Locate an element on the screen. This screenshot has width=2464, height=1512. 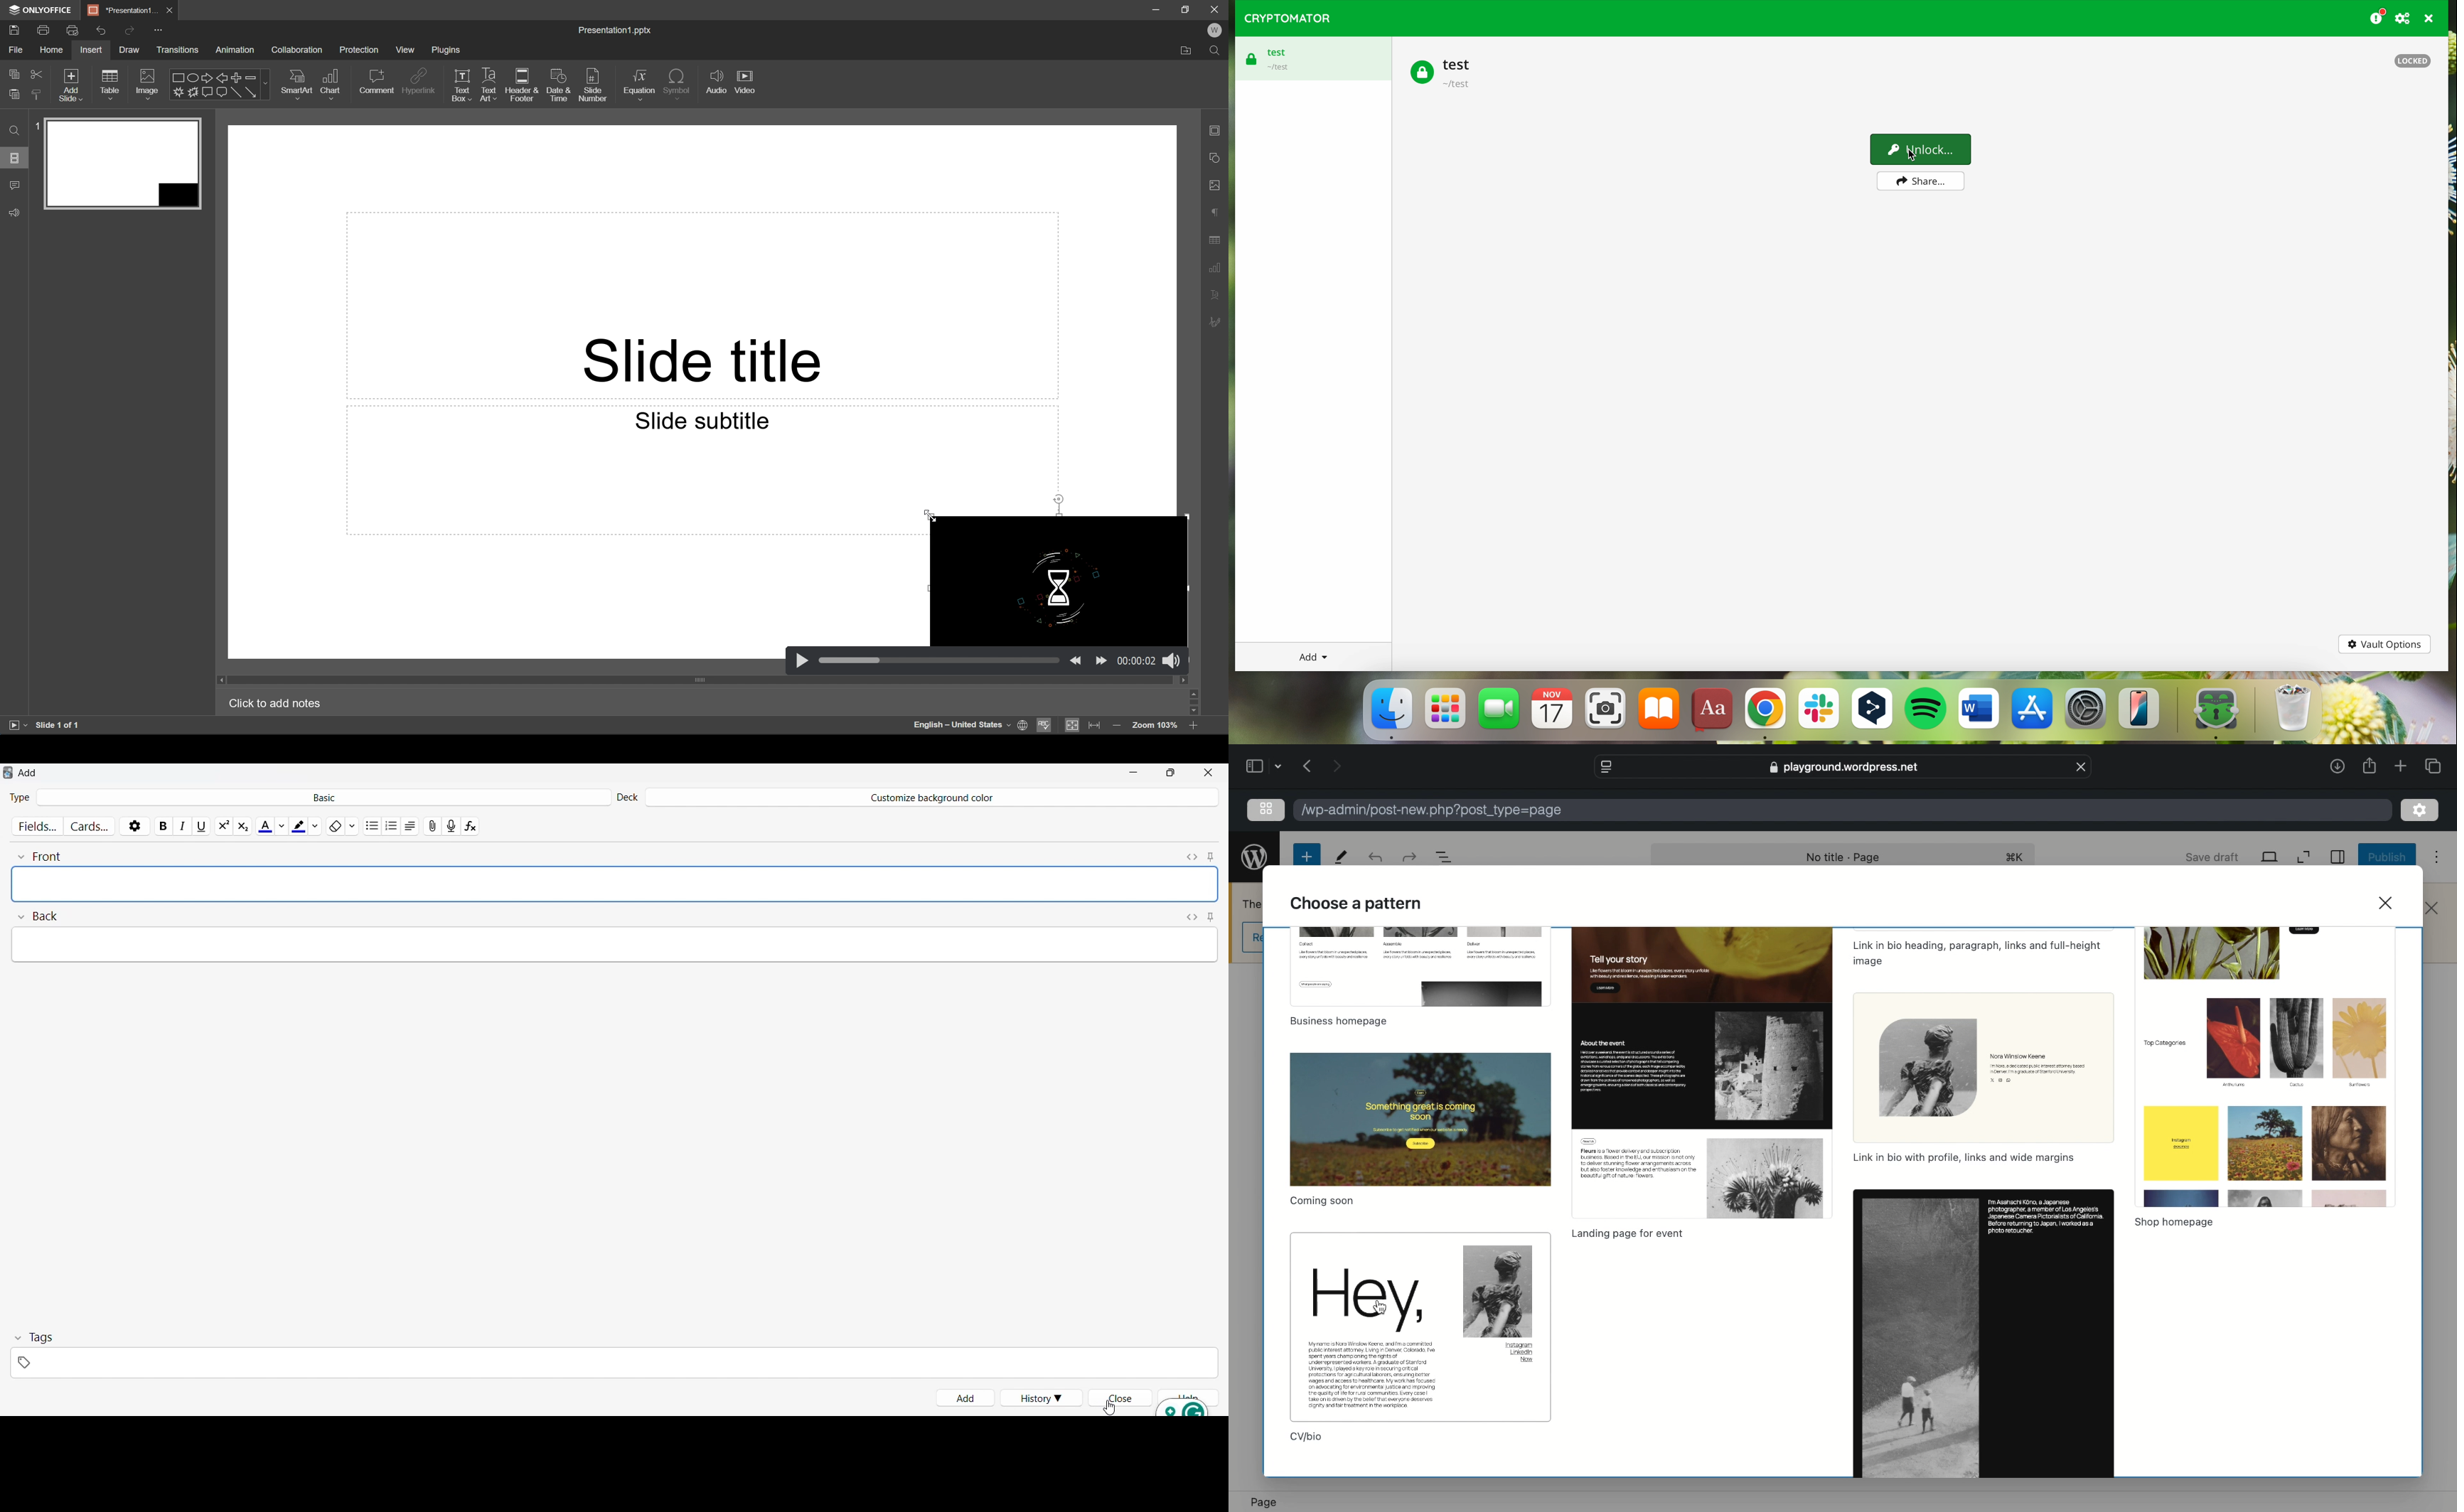
fit to width is located at coordinates (1094, 724).